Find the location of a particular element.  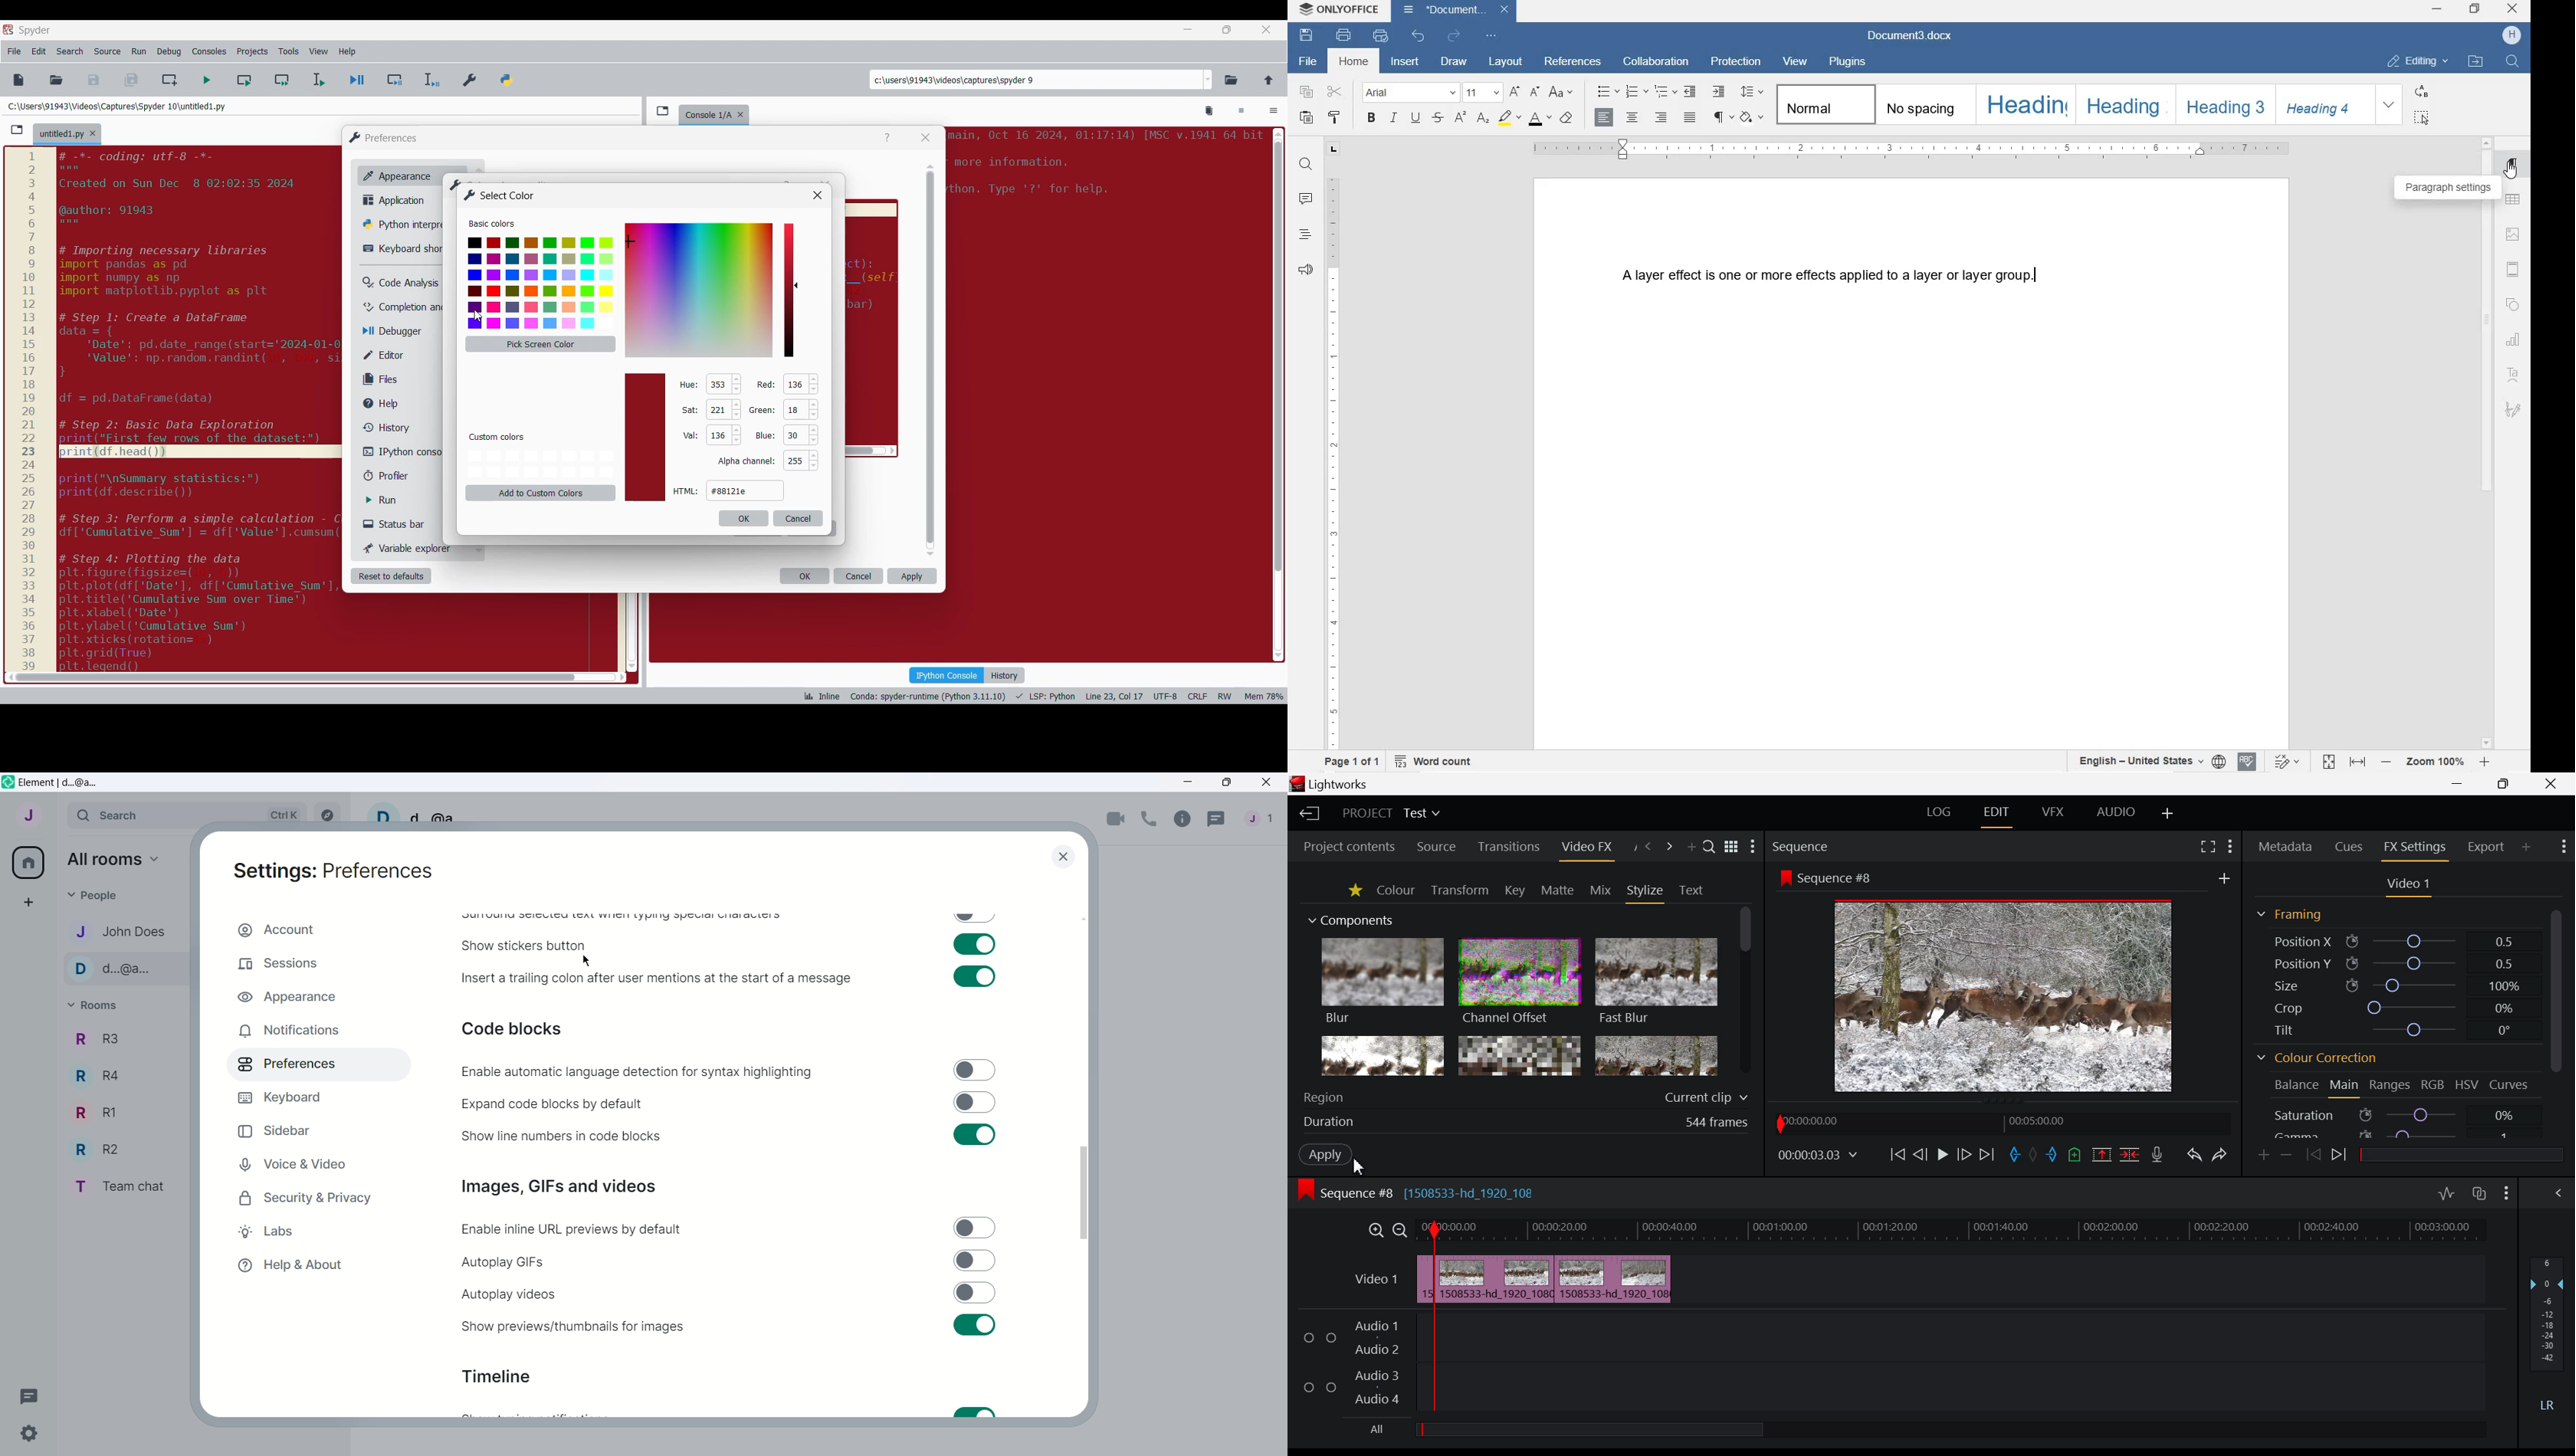

SELECT ALL is located at coordinates (2422, 117).